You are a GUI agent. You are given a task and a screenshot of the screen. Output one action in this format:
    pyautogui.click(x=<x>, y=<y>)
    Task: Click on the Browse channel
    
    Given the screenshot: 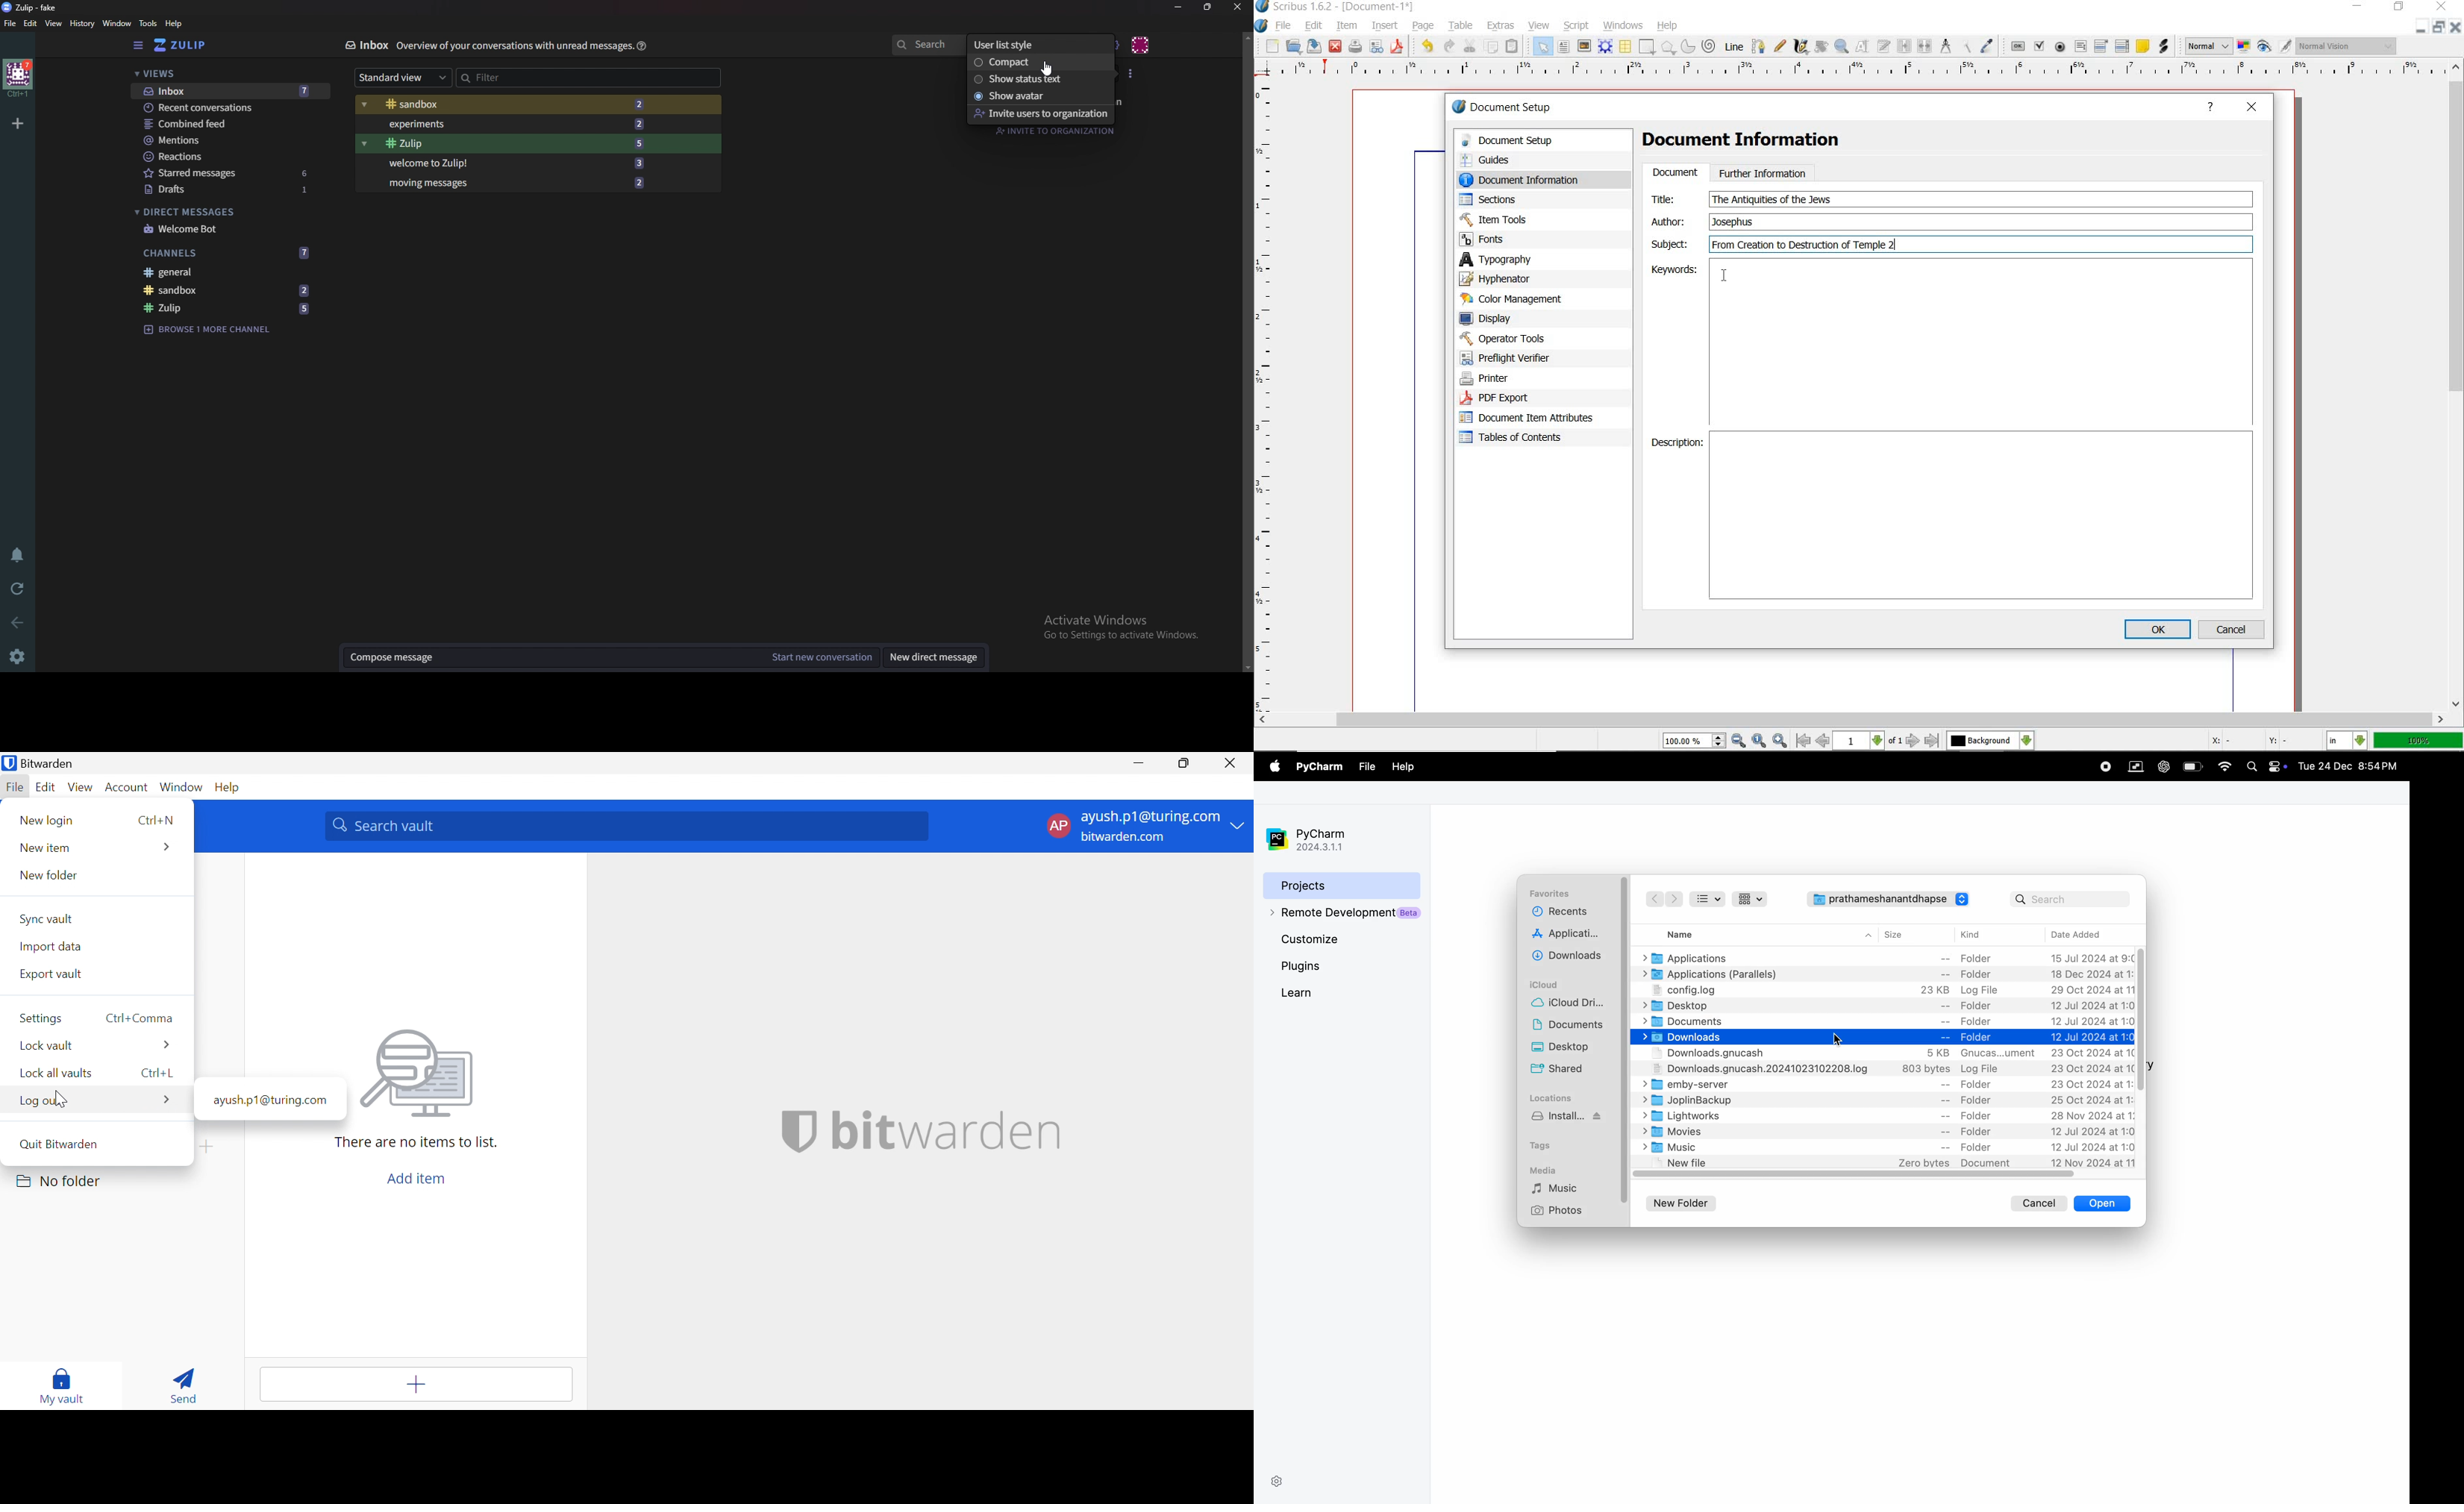 What is the action you would take?
    pyautogui.click(x=215, y=330)
    